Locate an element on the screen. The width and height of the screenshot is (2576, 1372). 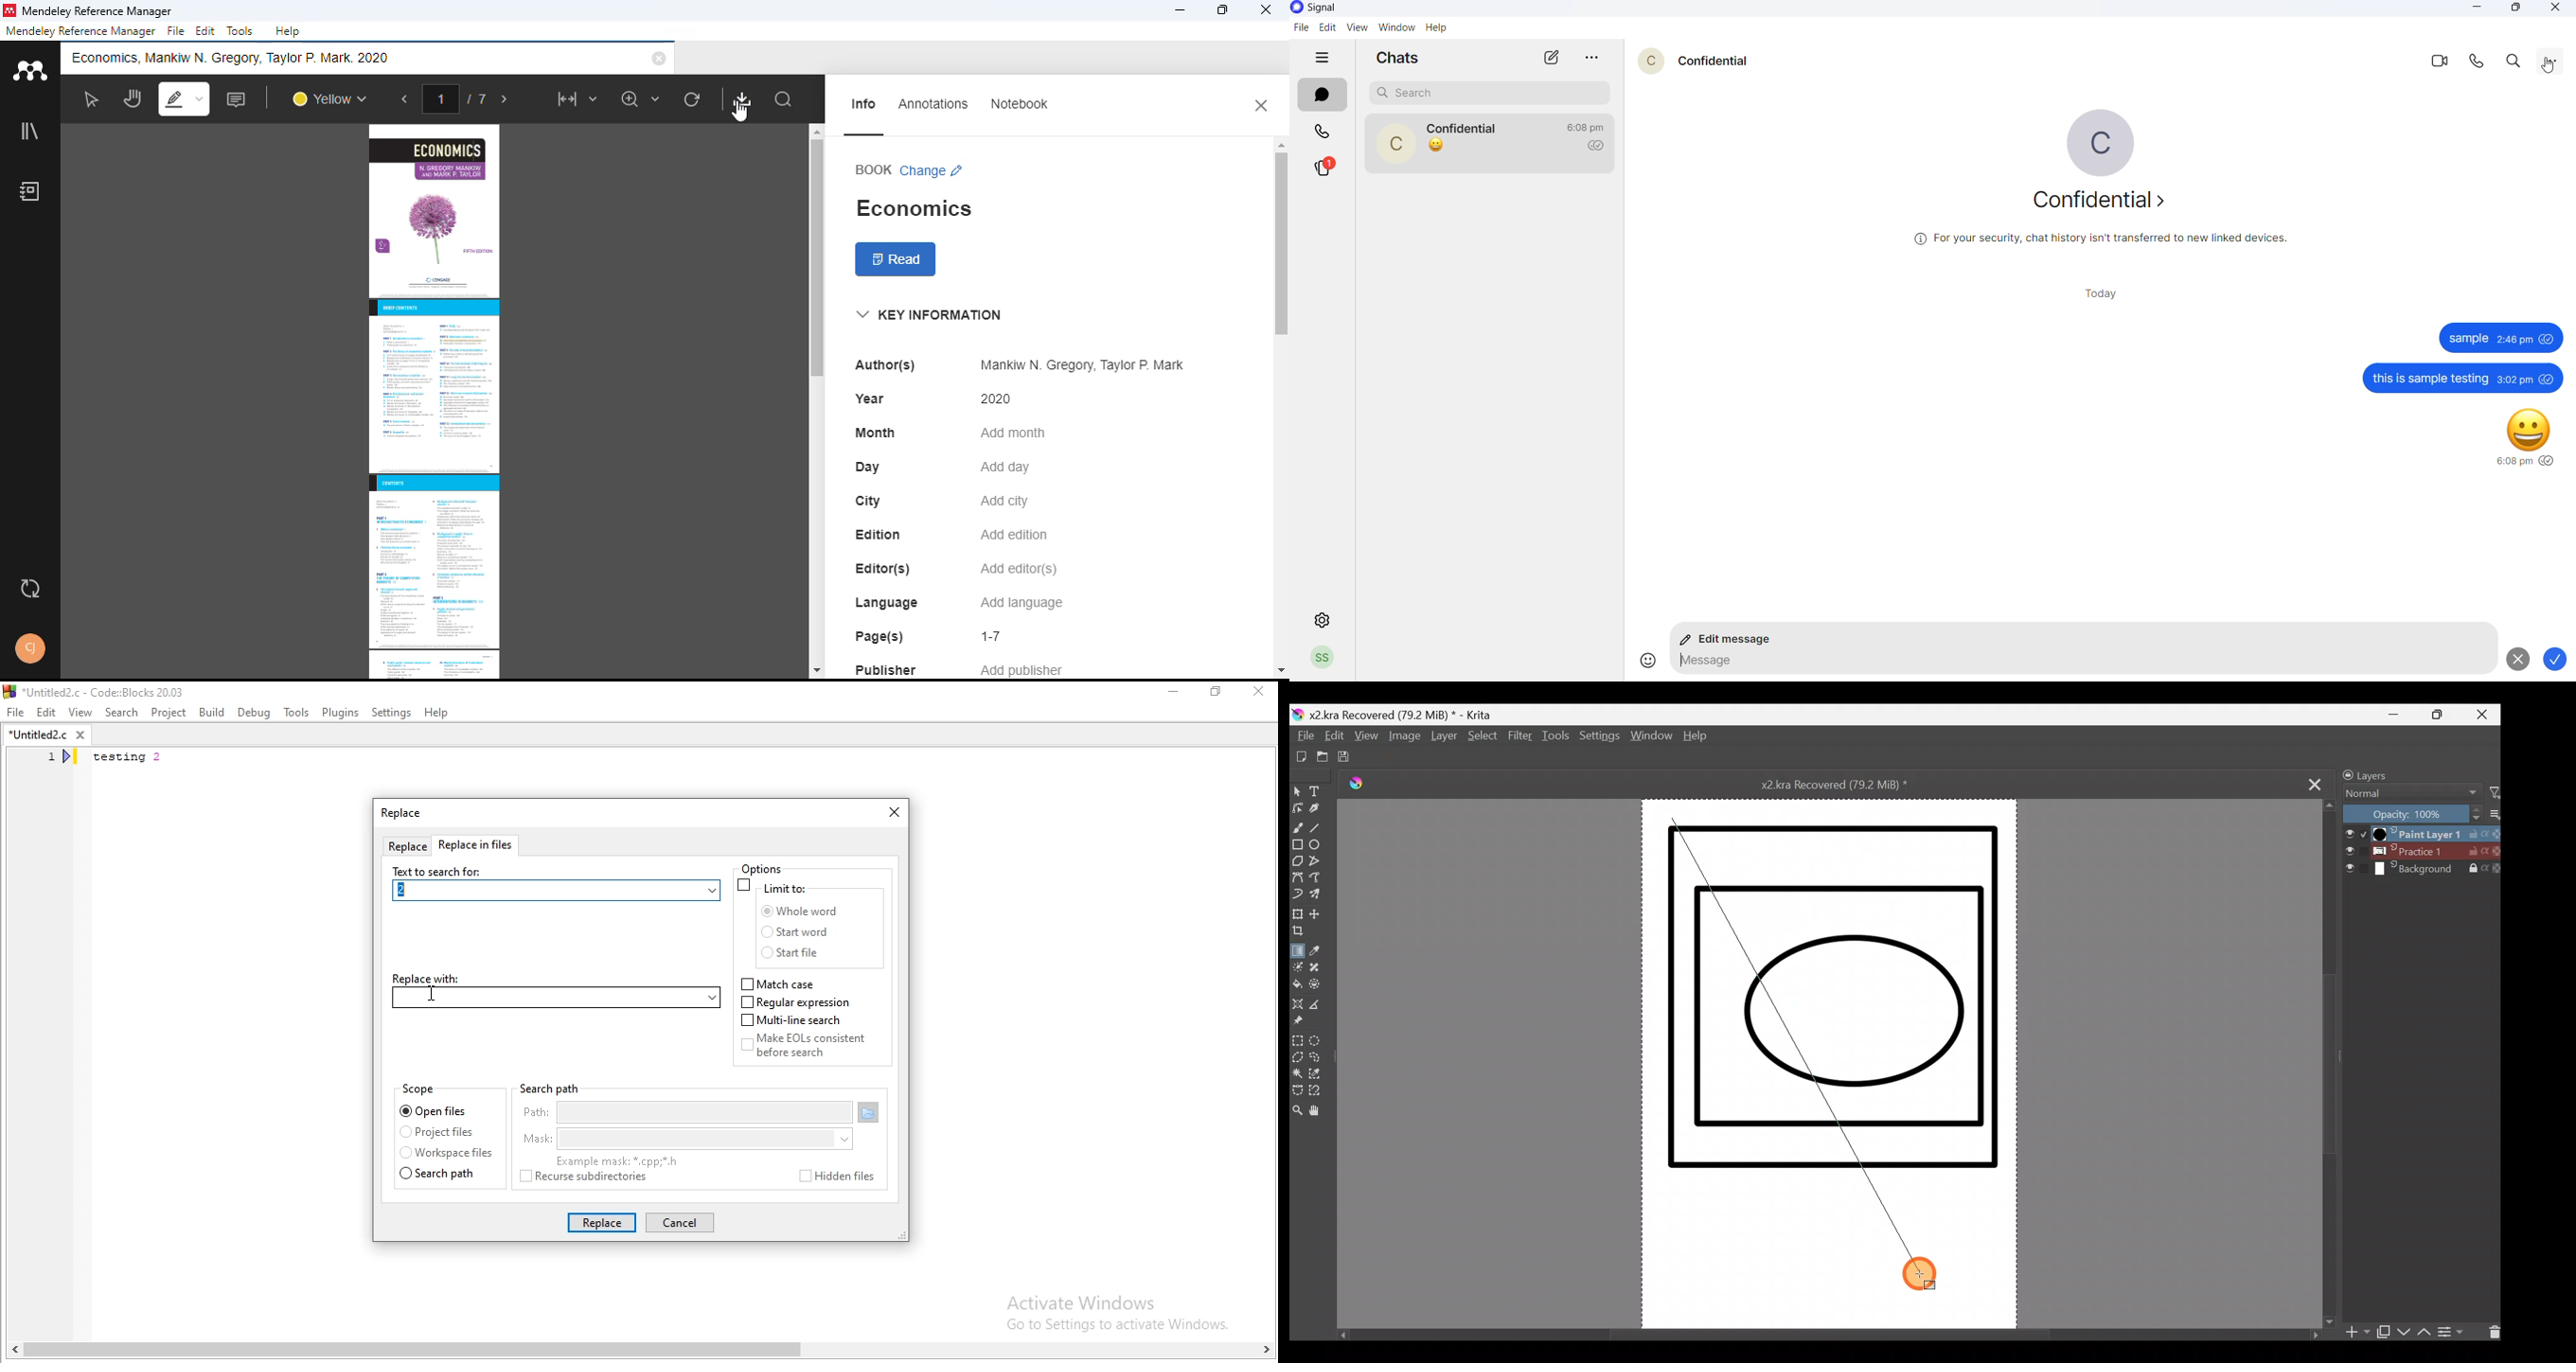
book is located at coordinates (873, 169).